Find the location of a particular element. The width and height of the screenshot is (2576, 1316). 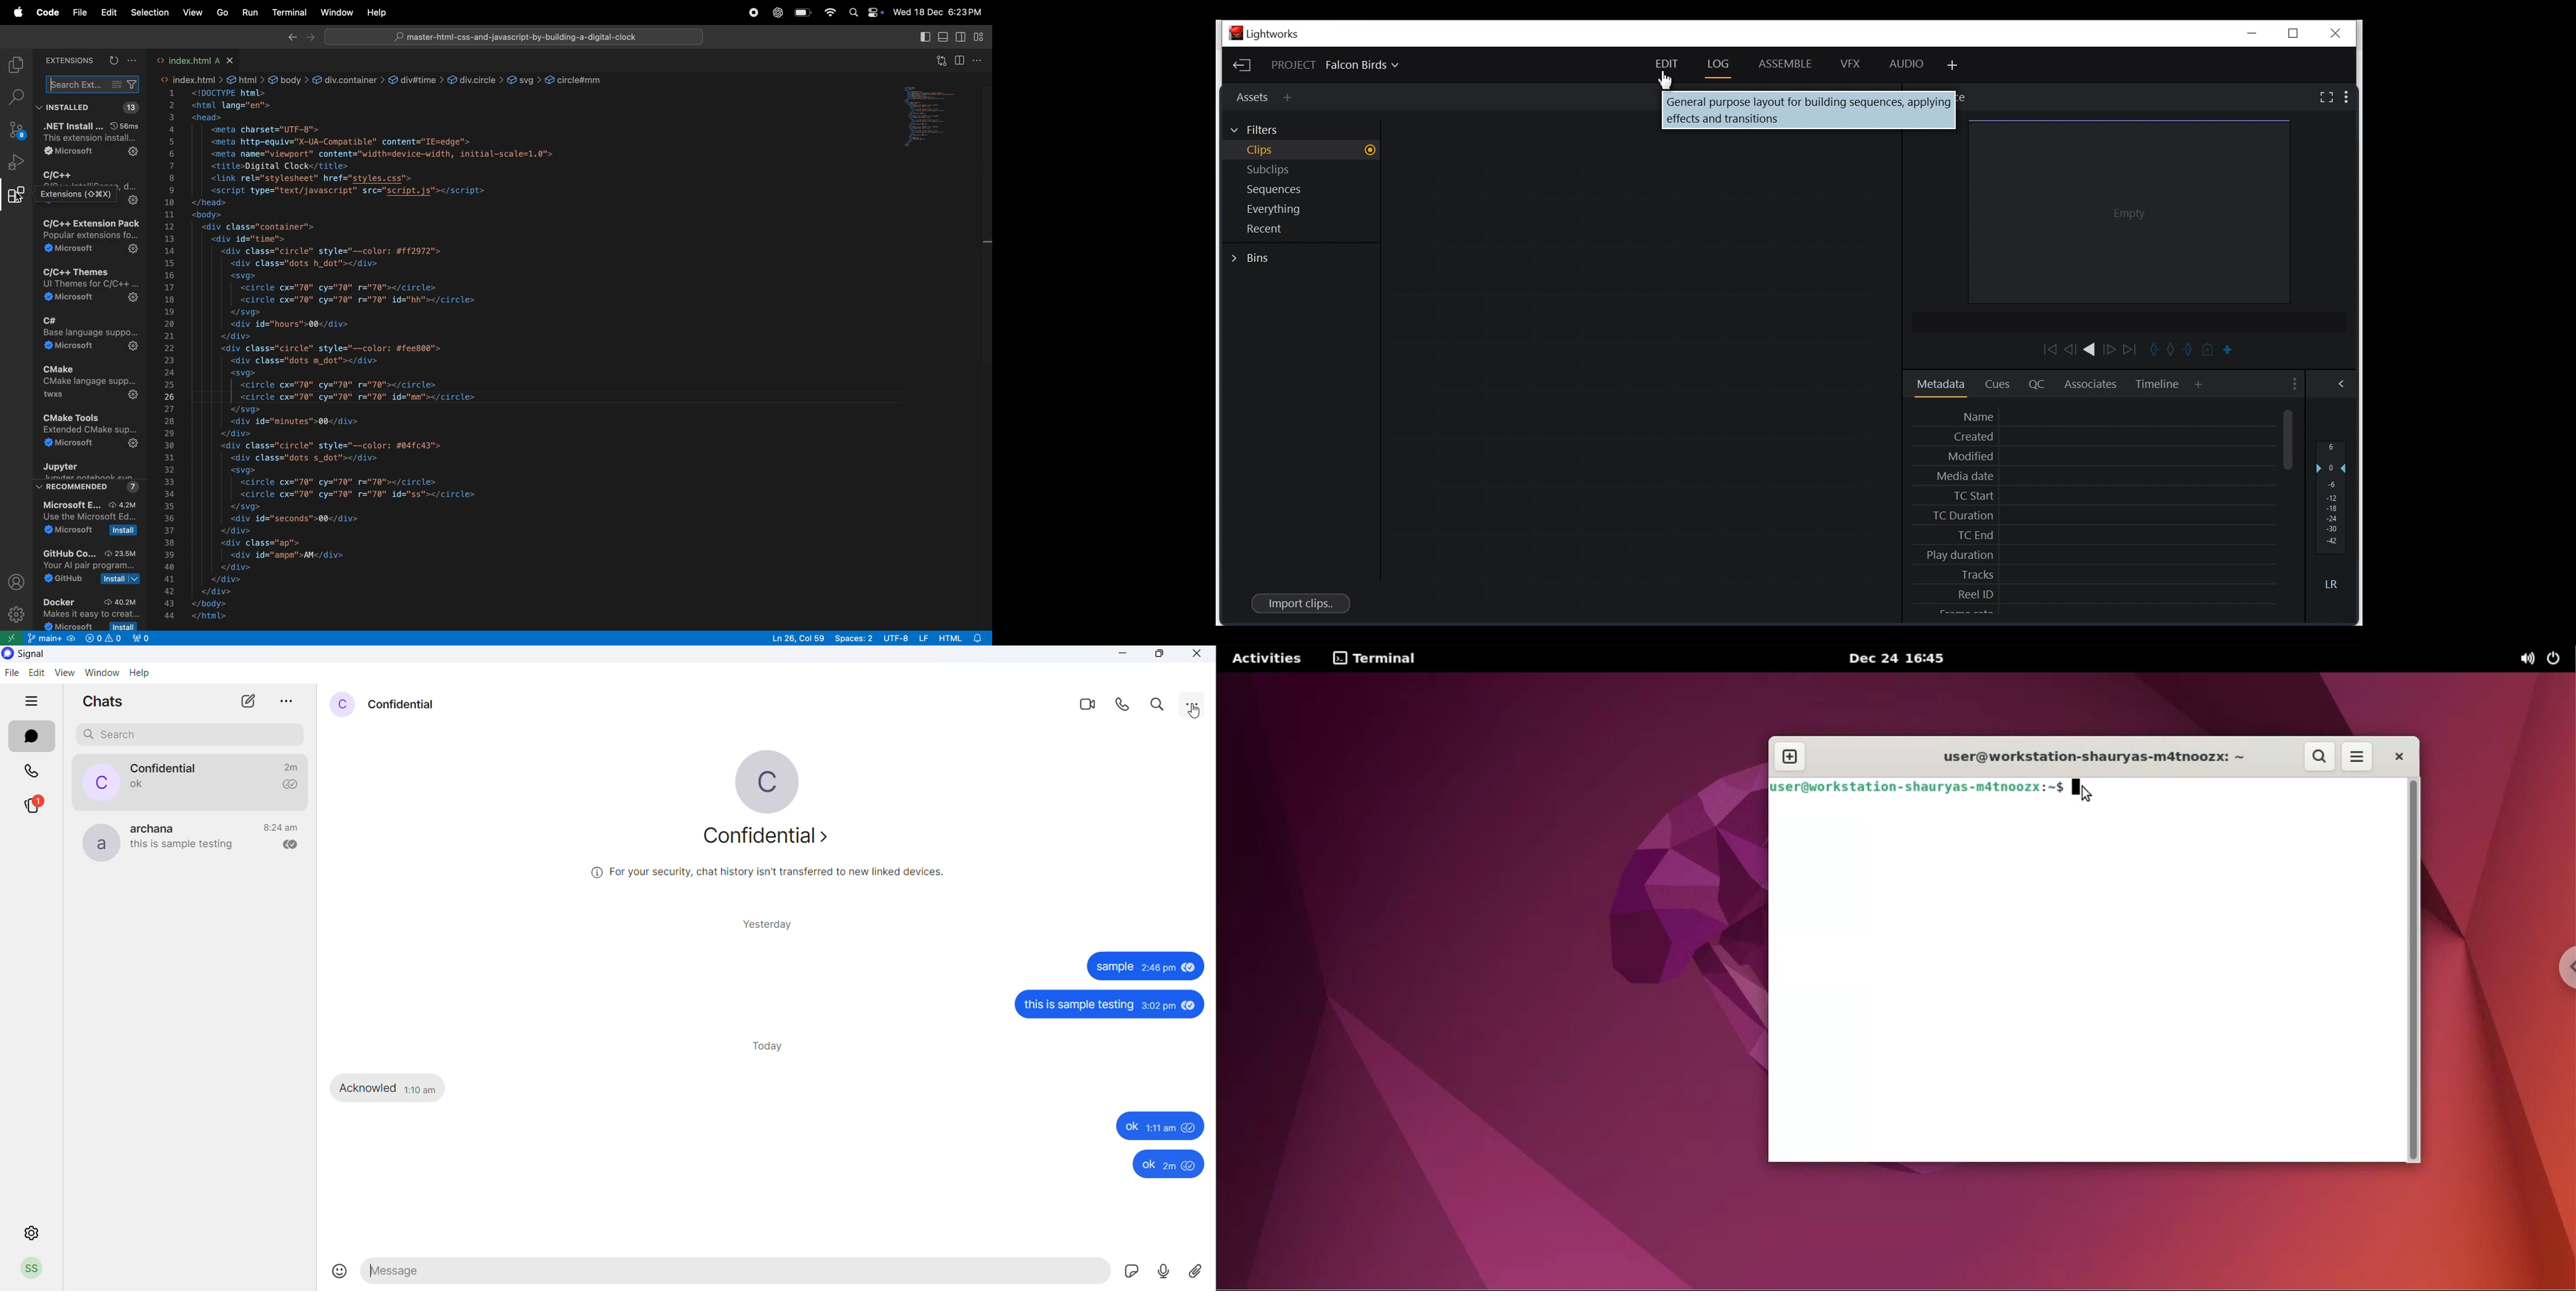

cursor is located at coordinates (1195, 716).